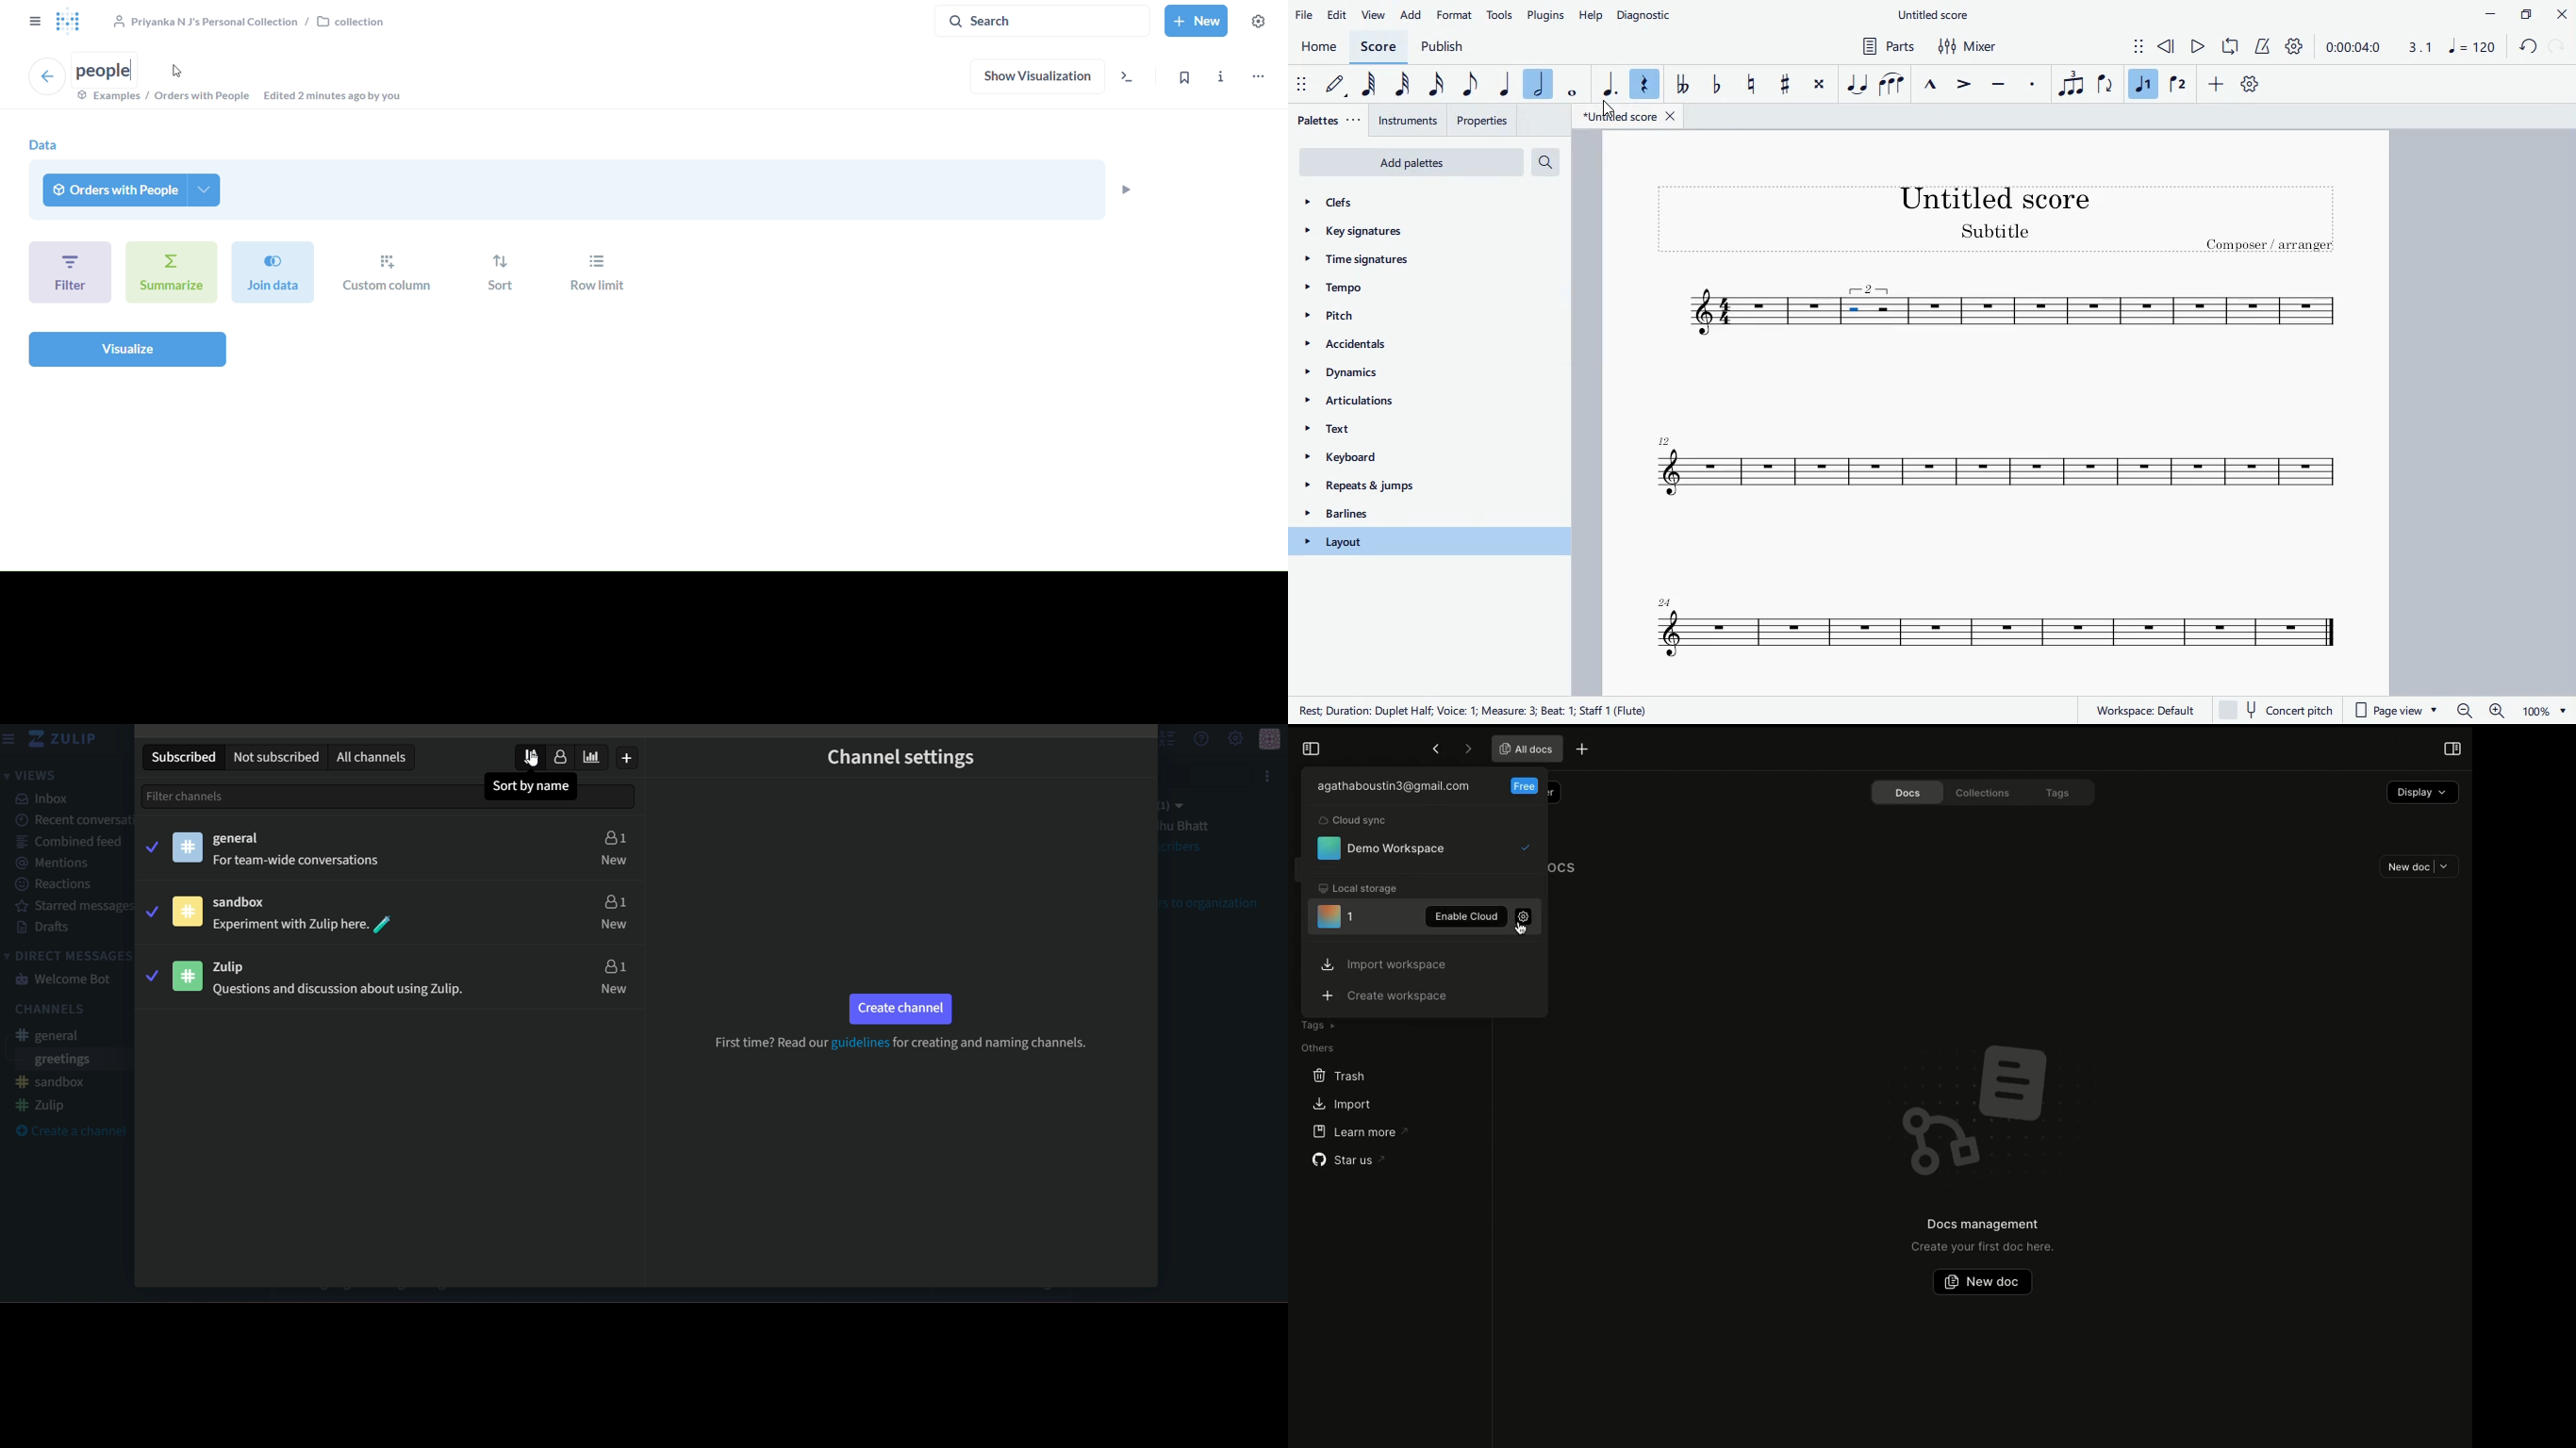 The width and height of the screenshot is (2576, 1456). I want to click on create new channel, so click(624, 757).